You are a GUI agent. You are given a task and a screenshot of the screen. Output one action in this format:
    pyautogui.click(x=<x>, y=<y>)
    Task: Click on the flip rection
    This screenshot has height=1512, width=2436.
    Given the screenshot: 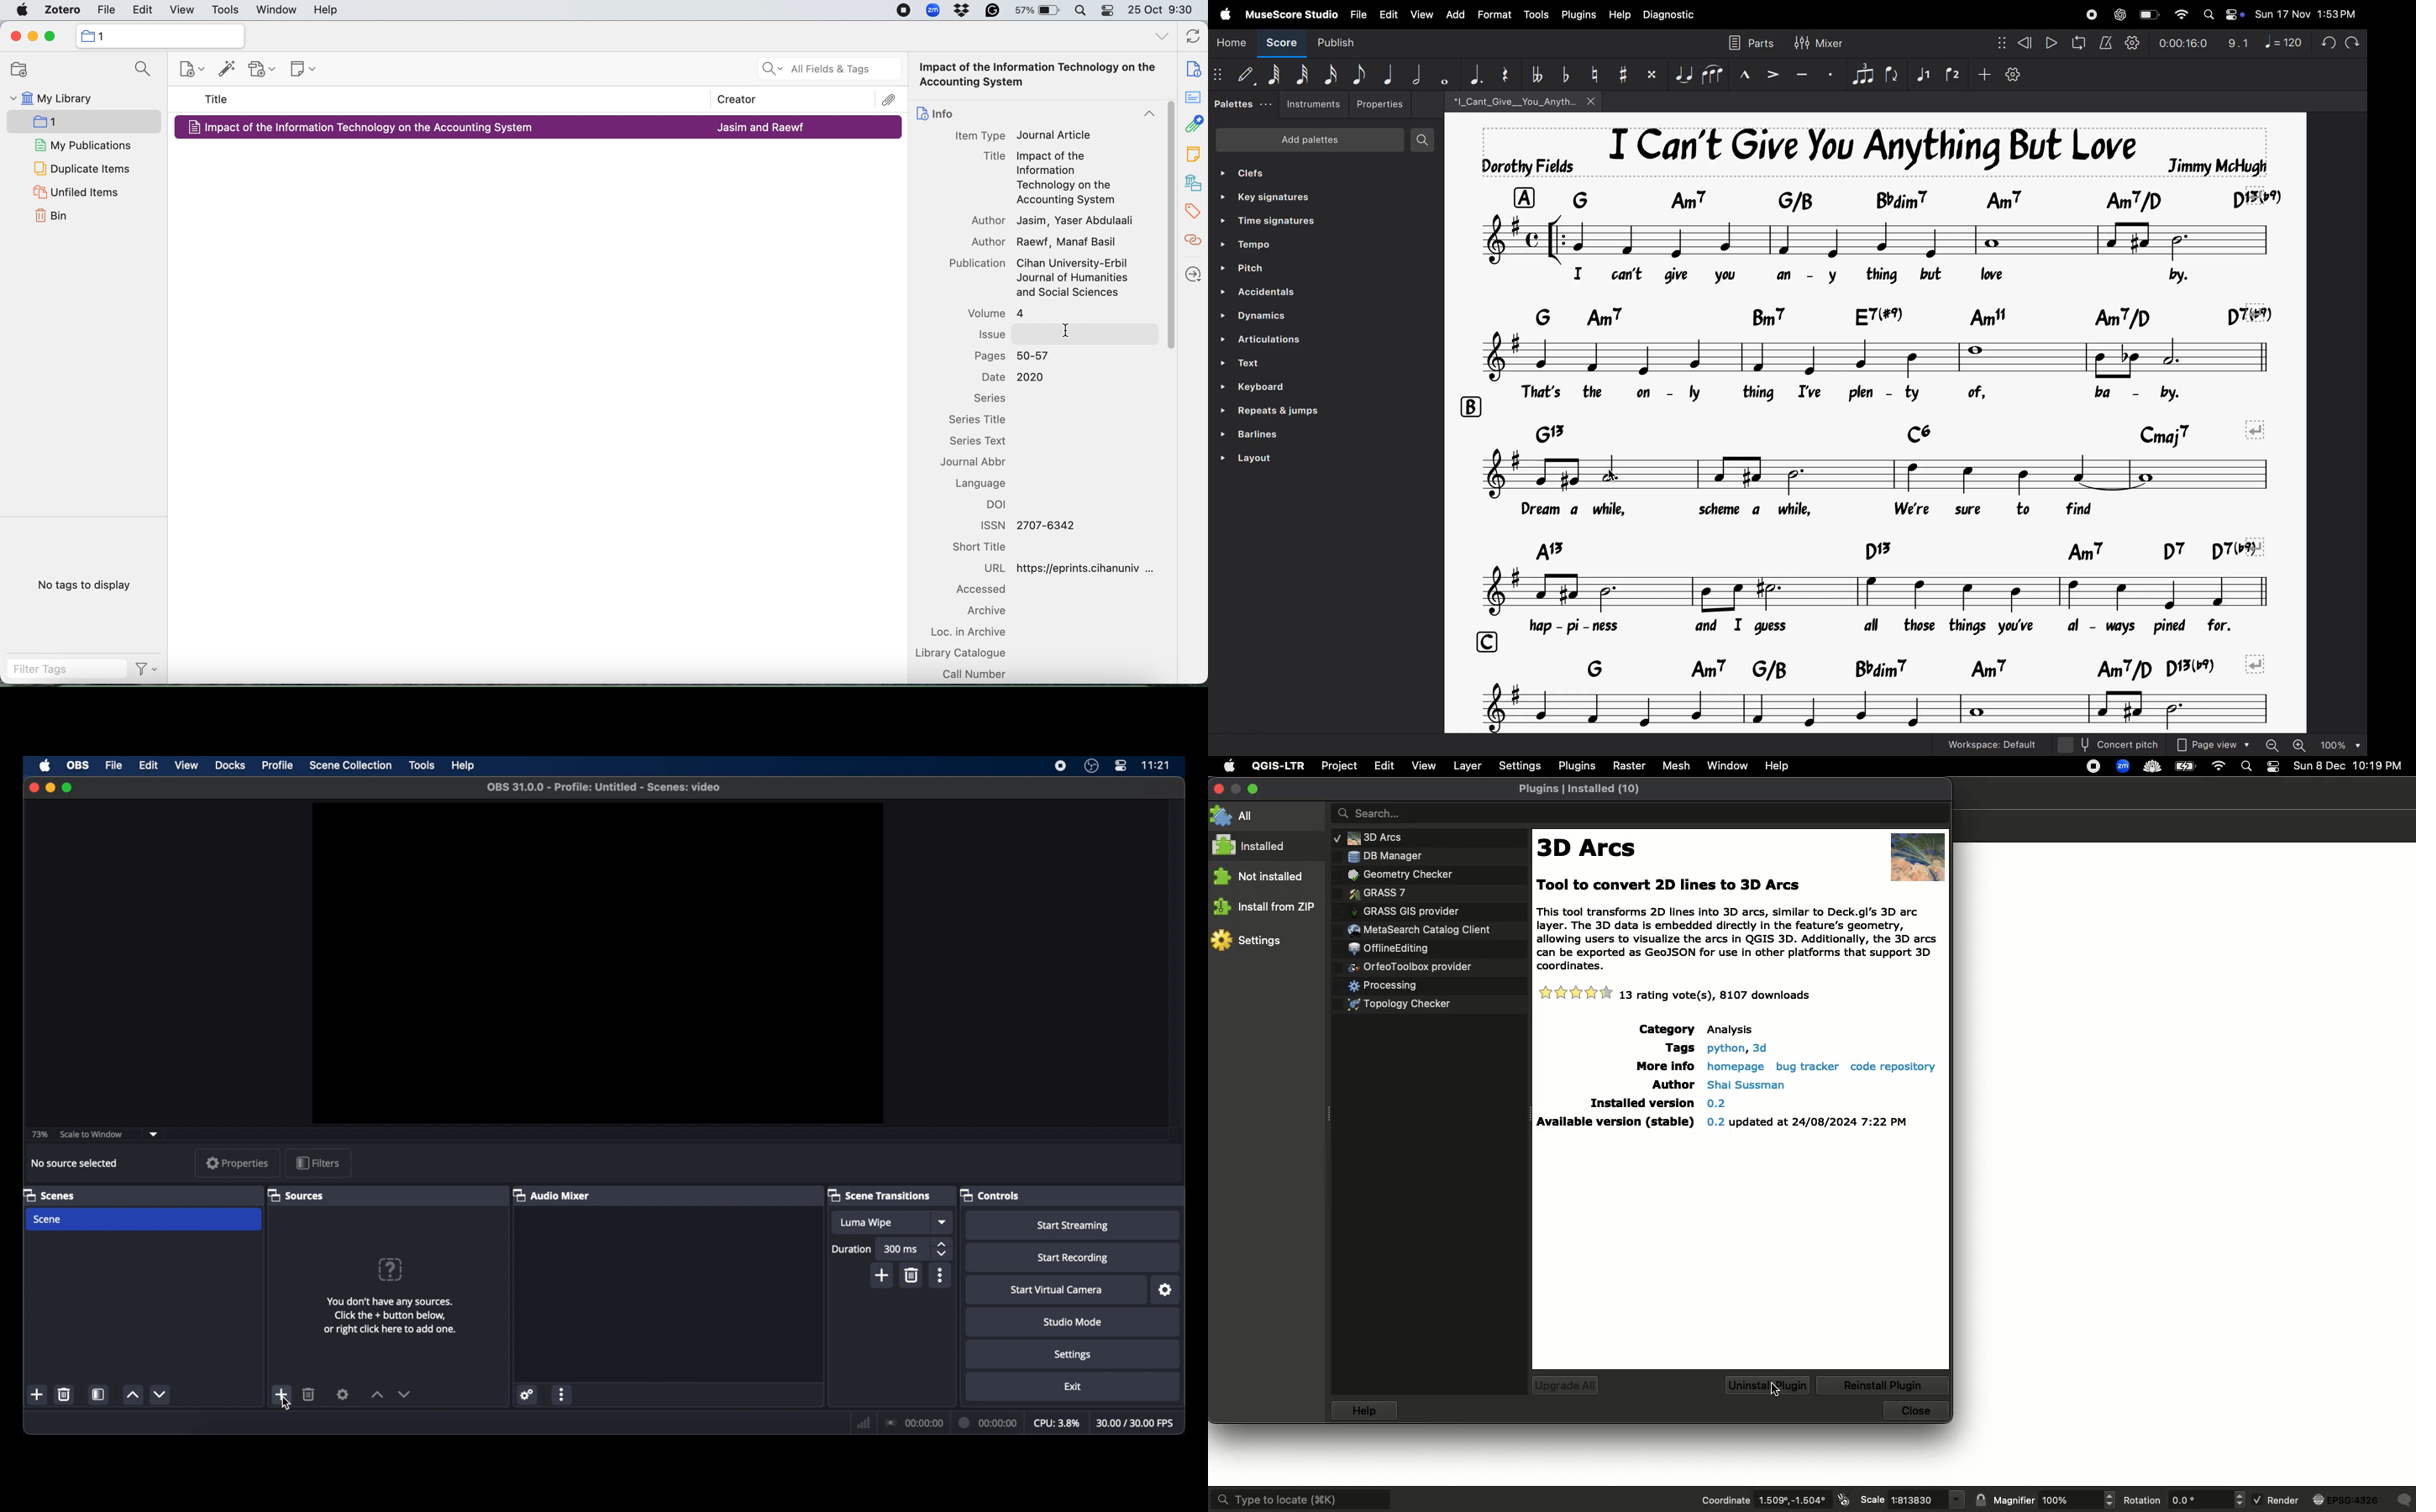 What is the action you would take?
    pyautogui.click(x=1892, y=75)
    